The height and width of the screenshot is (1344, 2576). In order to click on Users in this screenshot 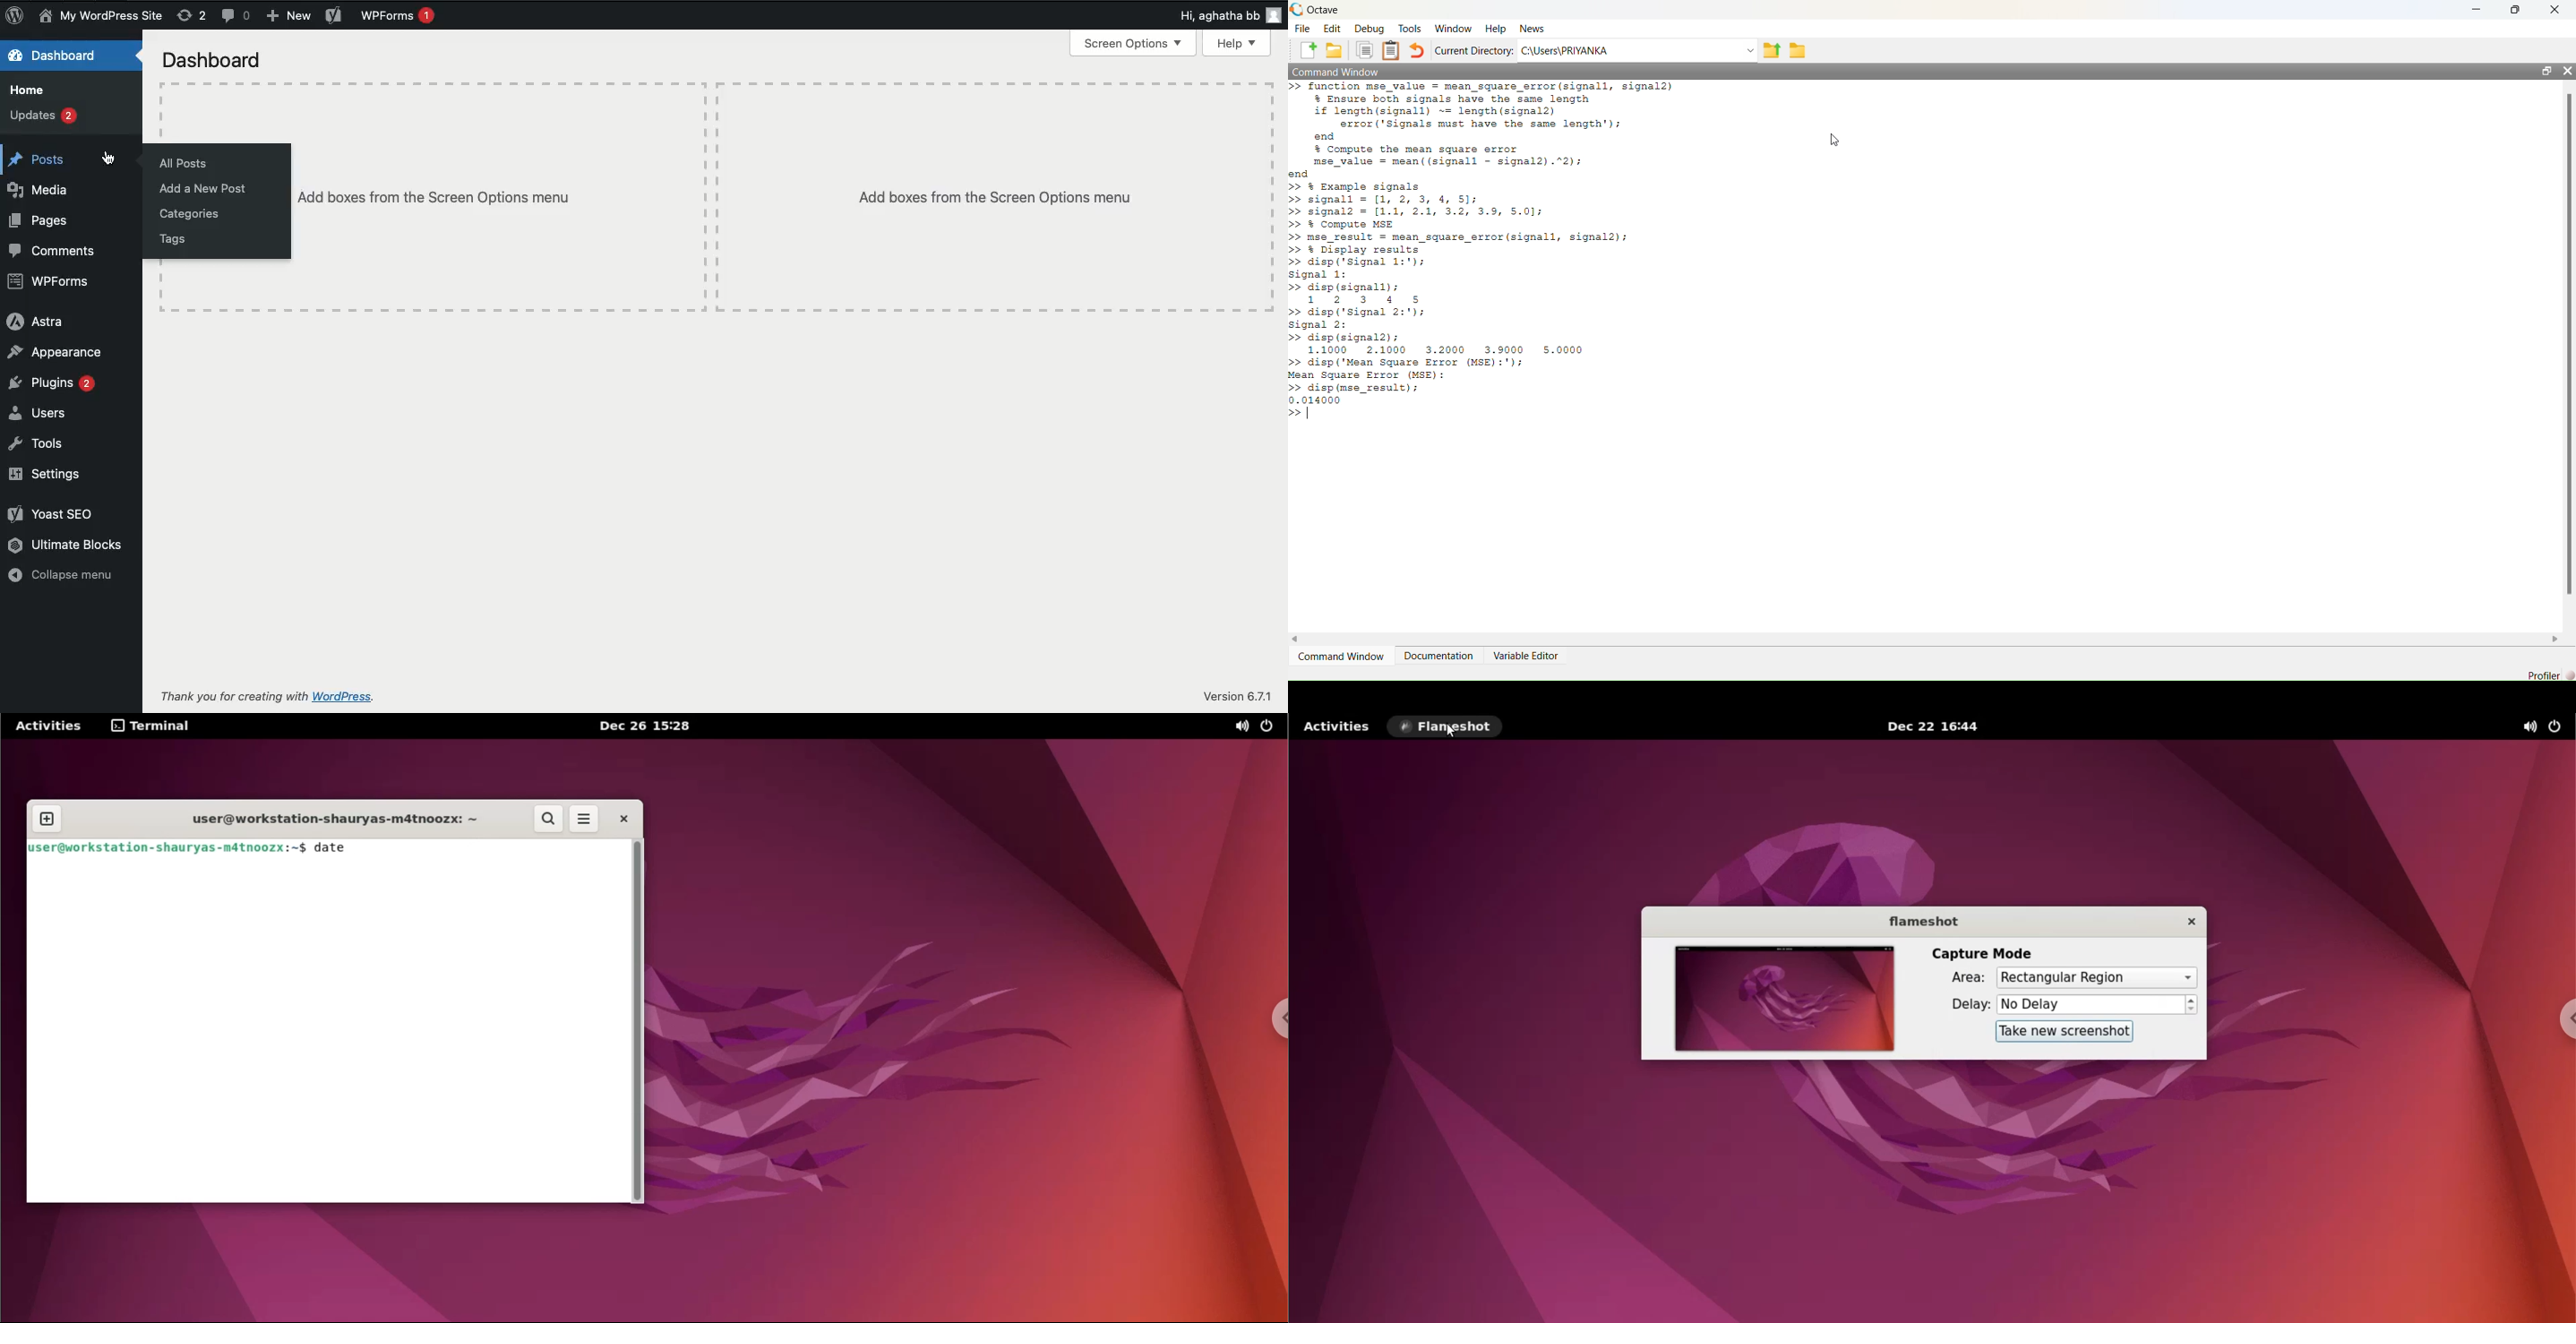, I will do `click(39, 412)`.